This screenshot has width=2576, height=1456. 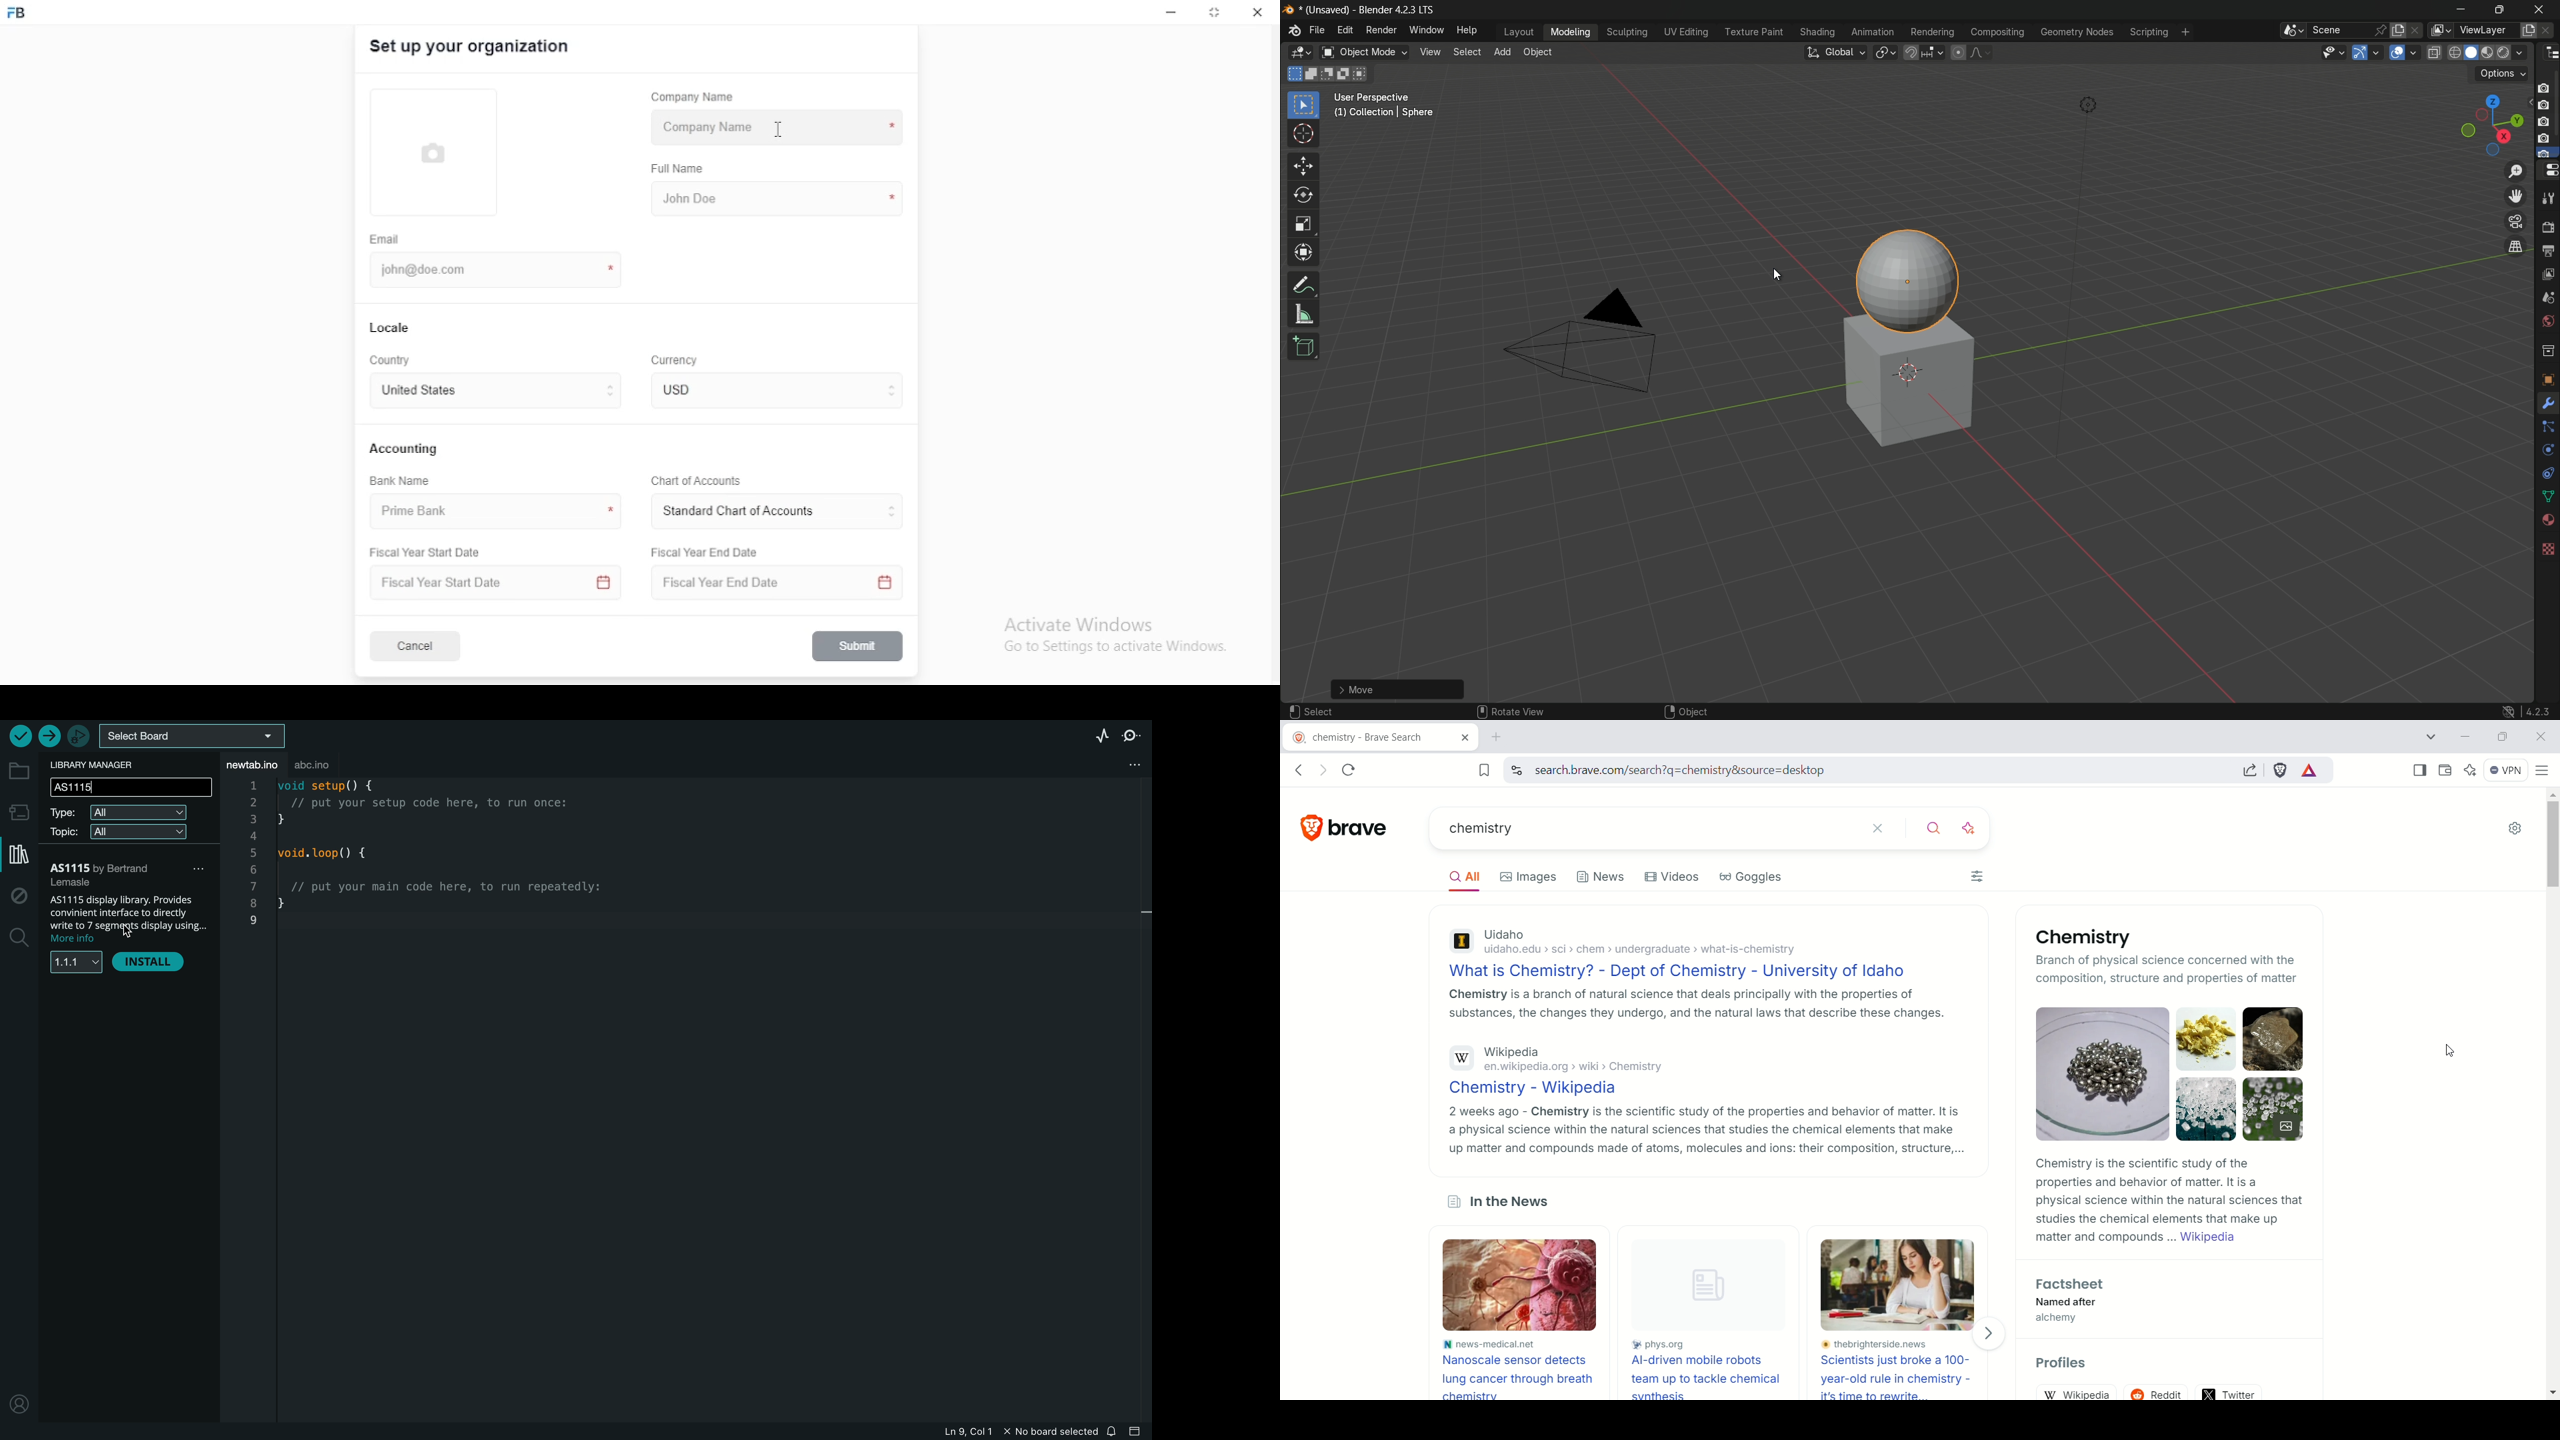 I want to click on show gizmo, so click(x=2361, y=53).